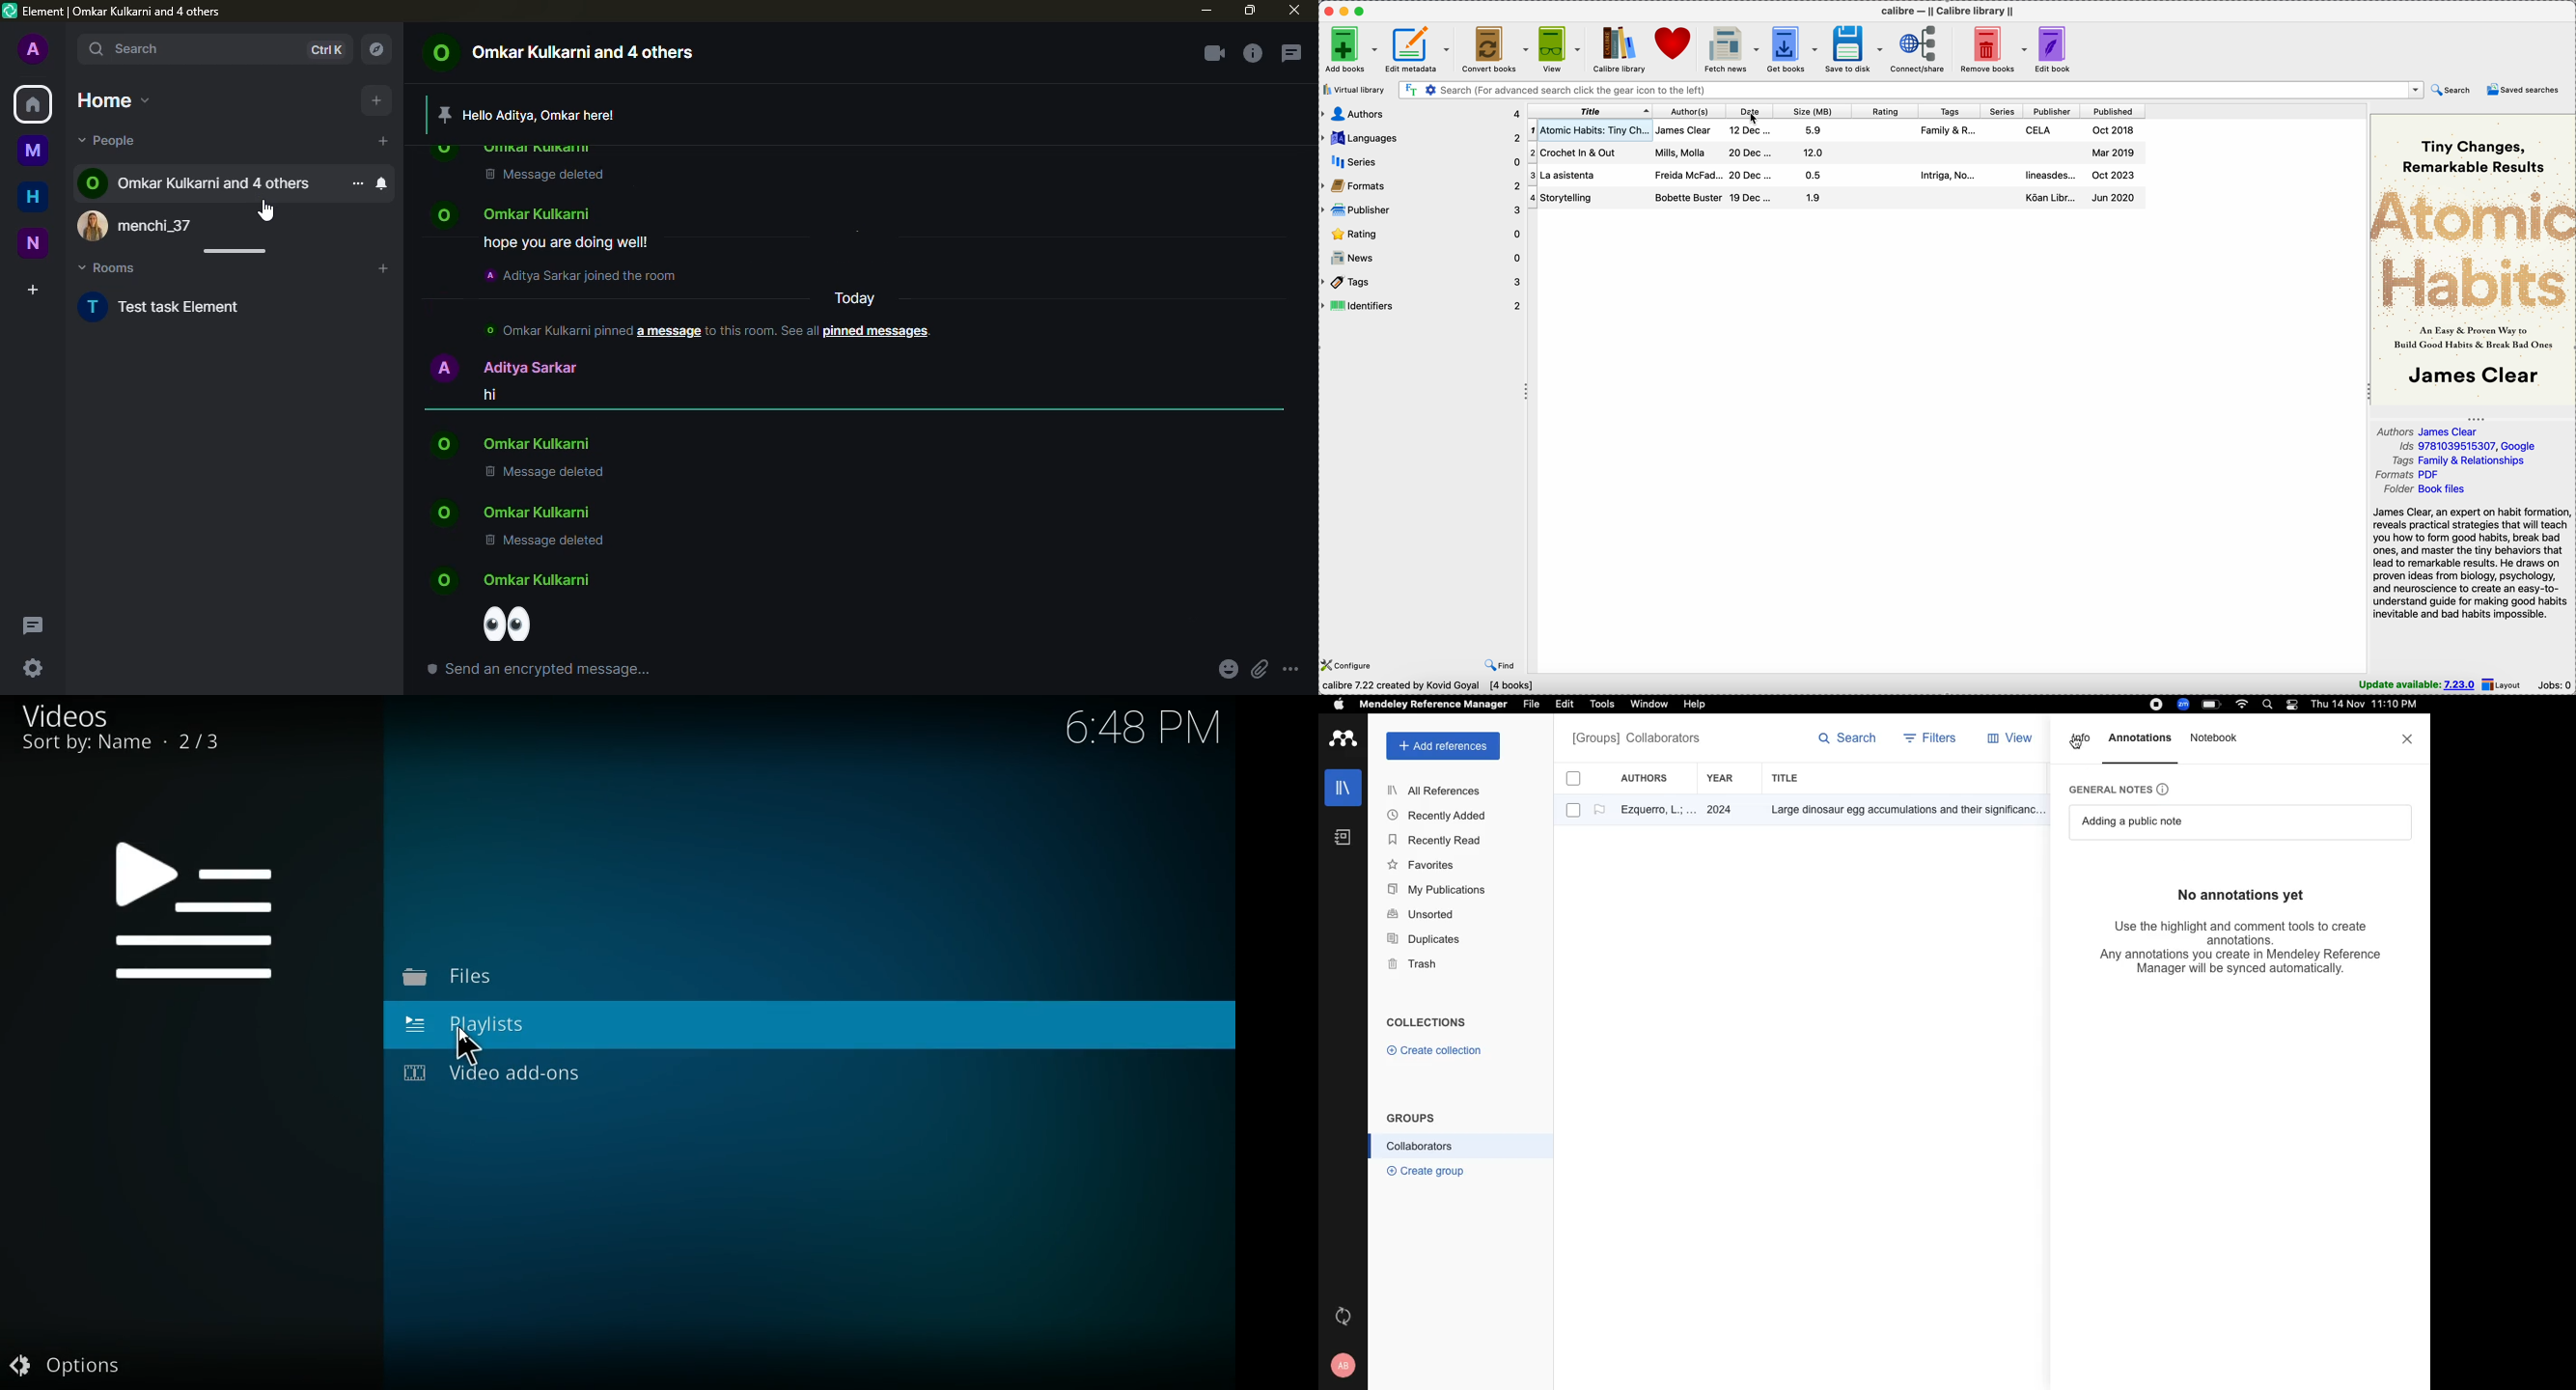 This screenshot has height=1400, width=2576. I want to click on rooms, so click(115, 265).